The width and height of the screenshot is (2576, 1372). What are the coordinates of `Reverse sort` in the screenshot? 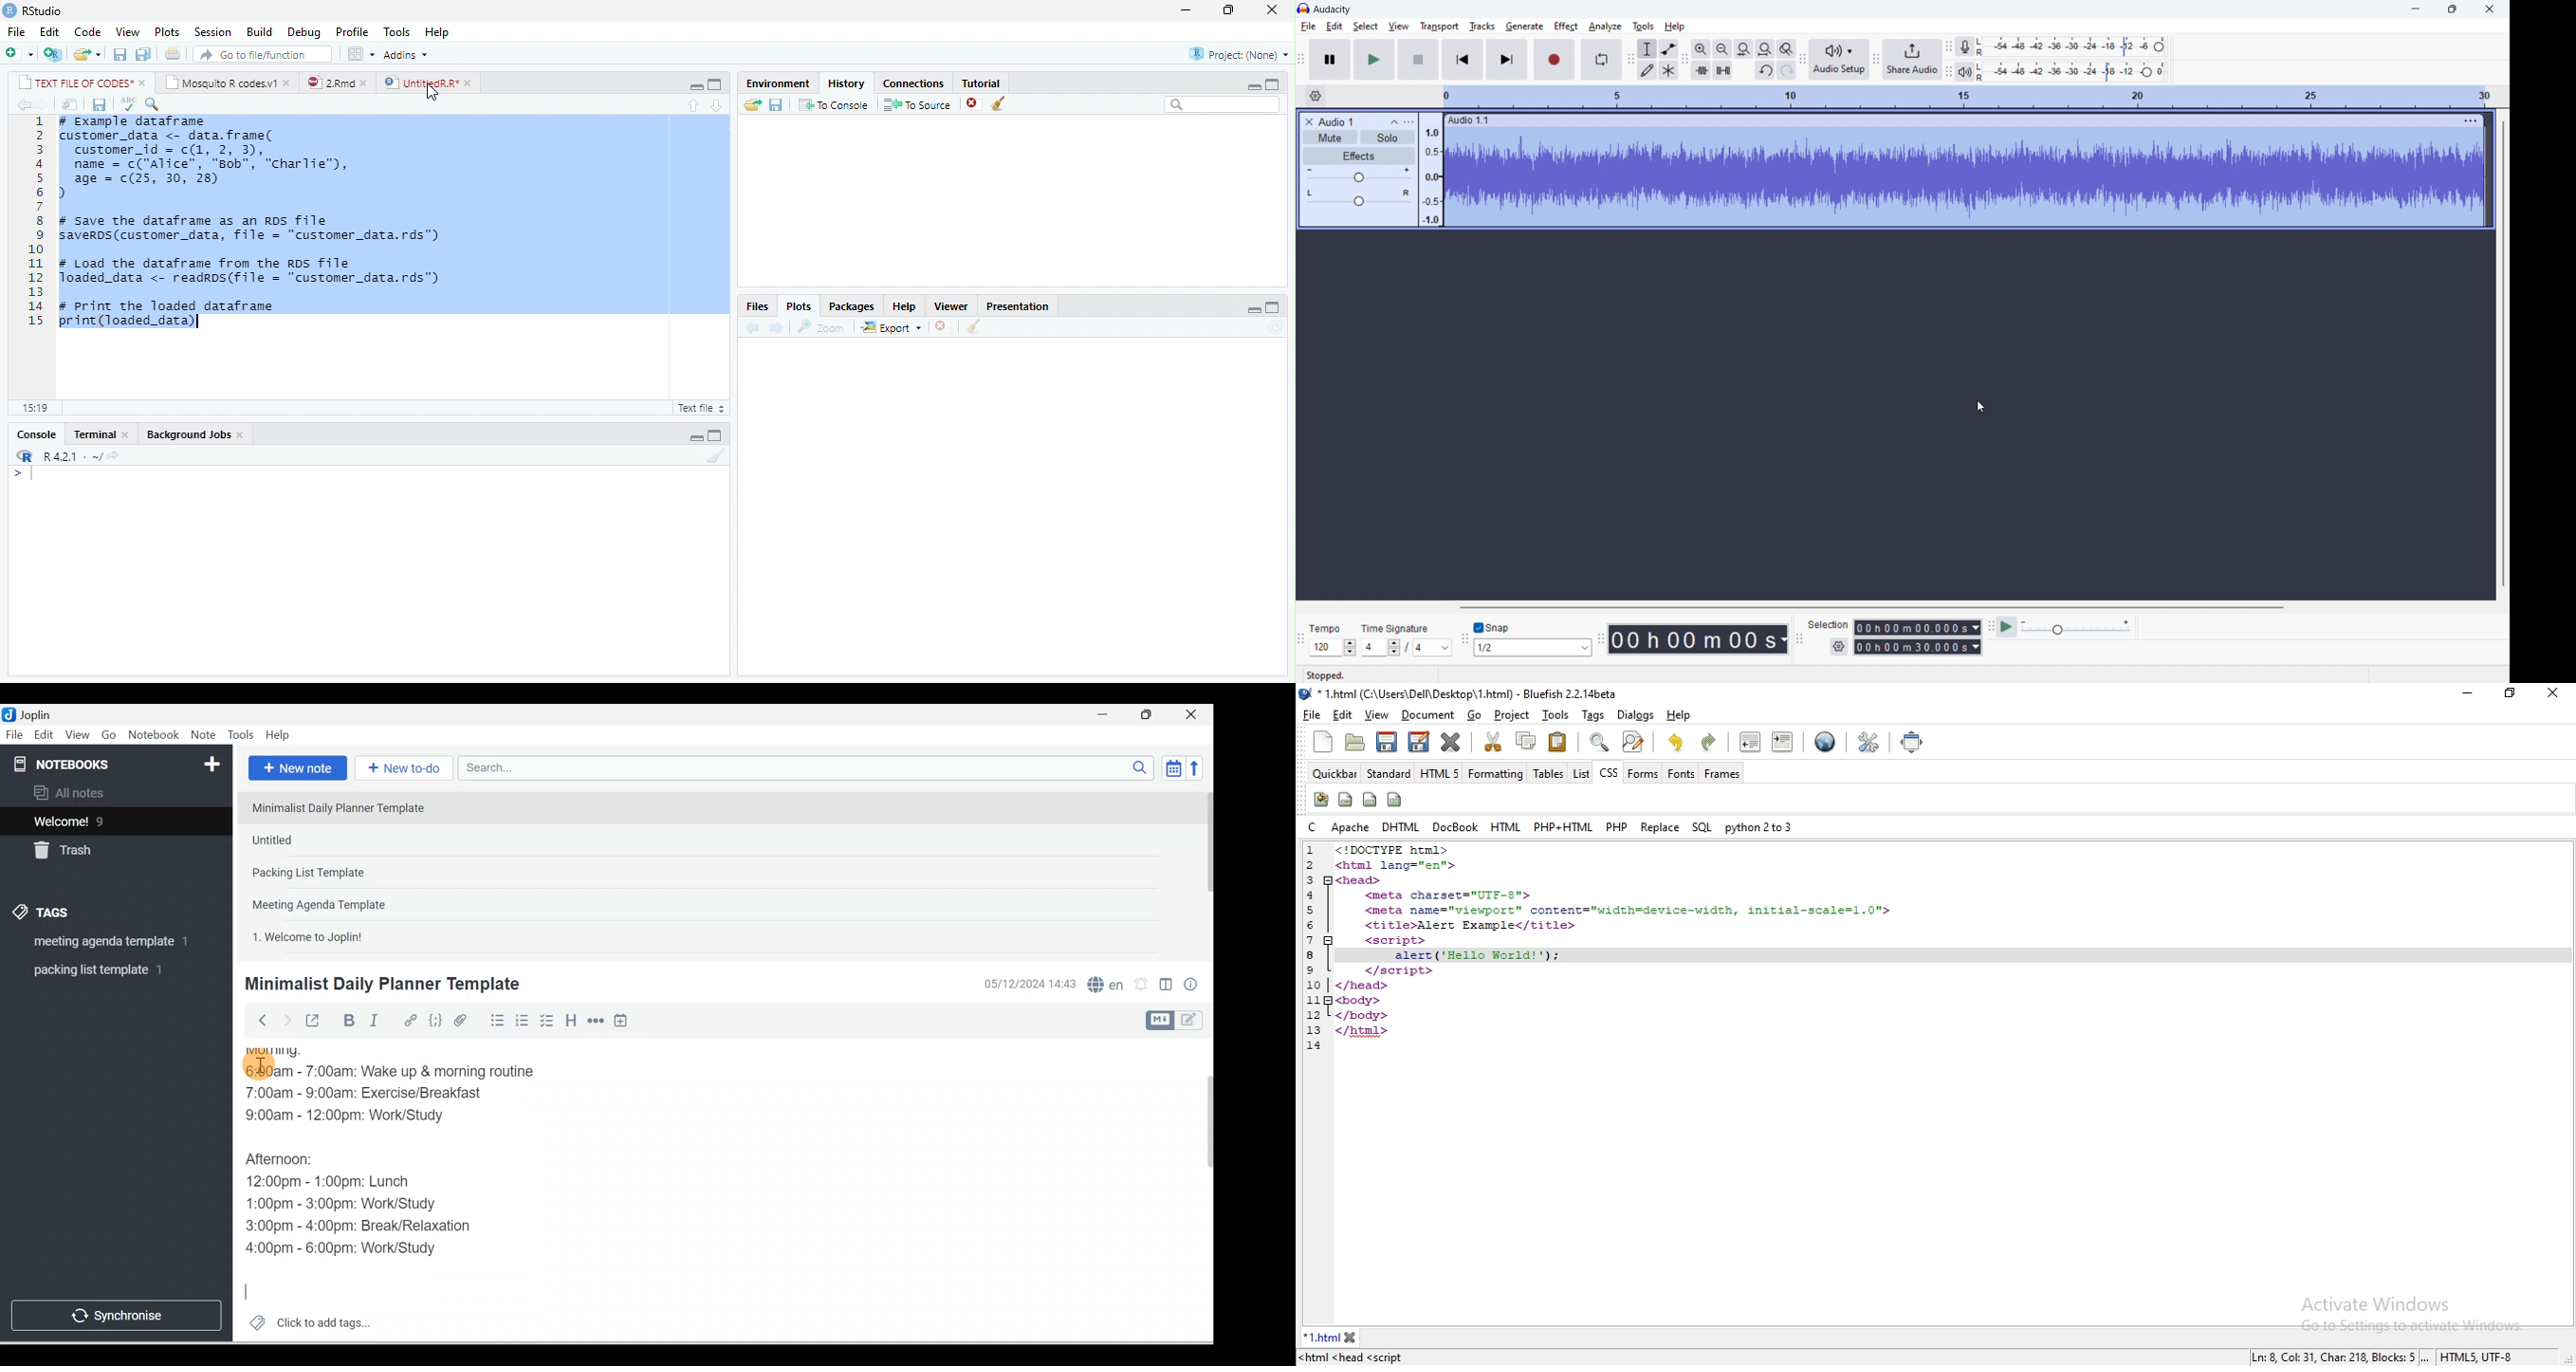 It's located at (1198, 768).